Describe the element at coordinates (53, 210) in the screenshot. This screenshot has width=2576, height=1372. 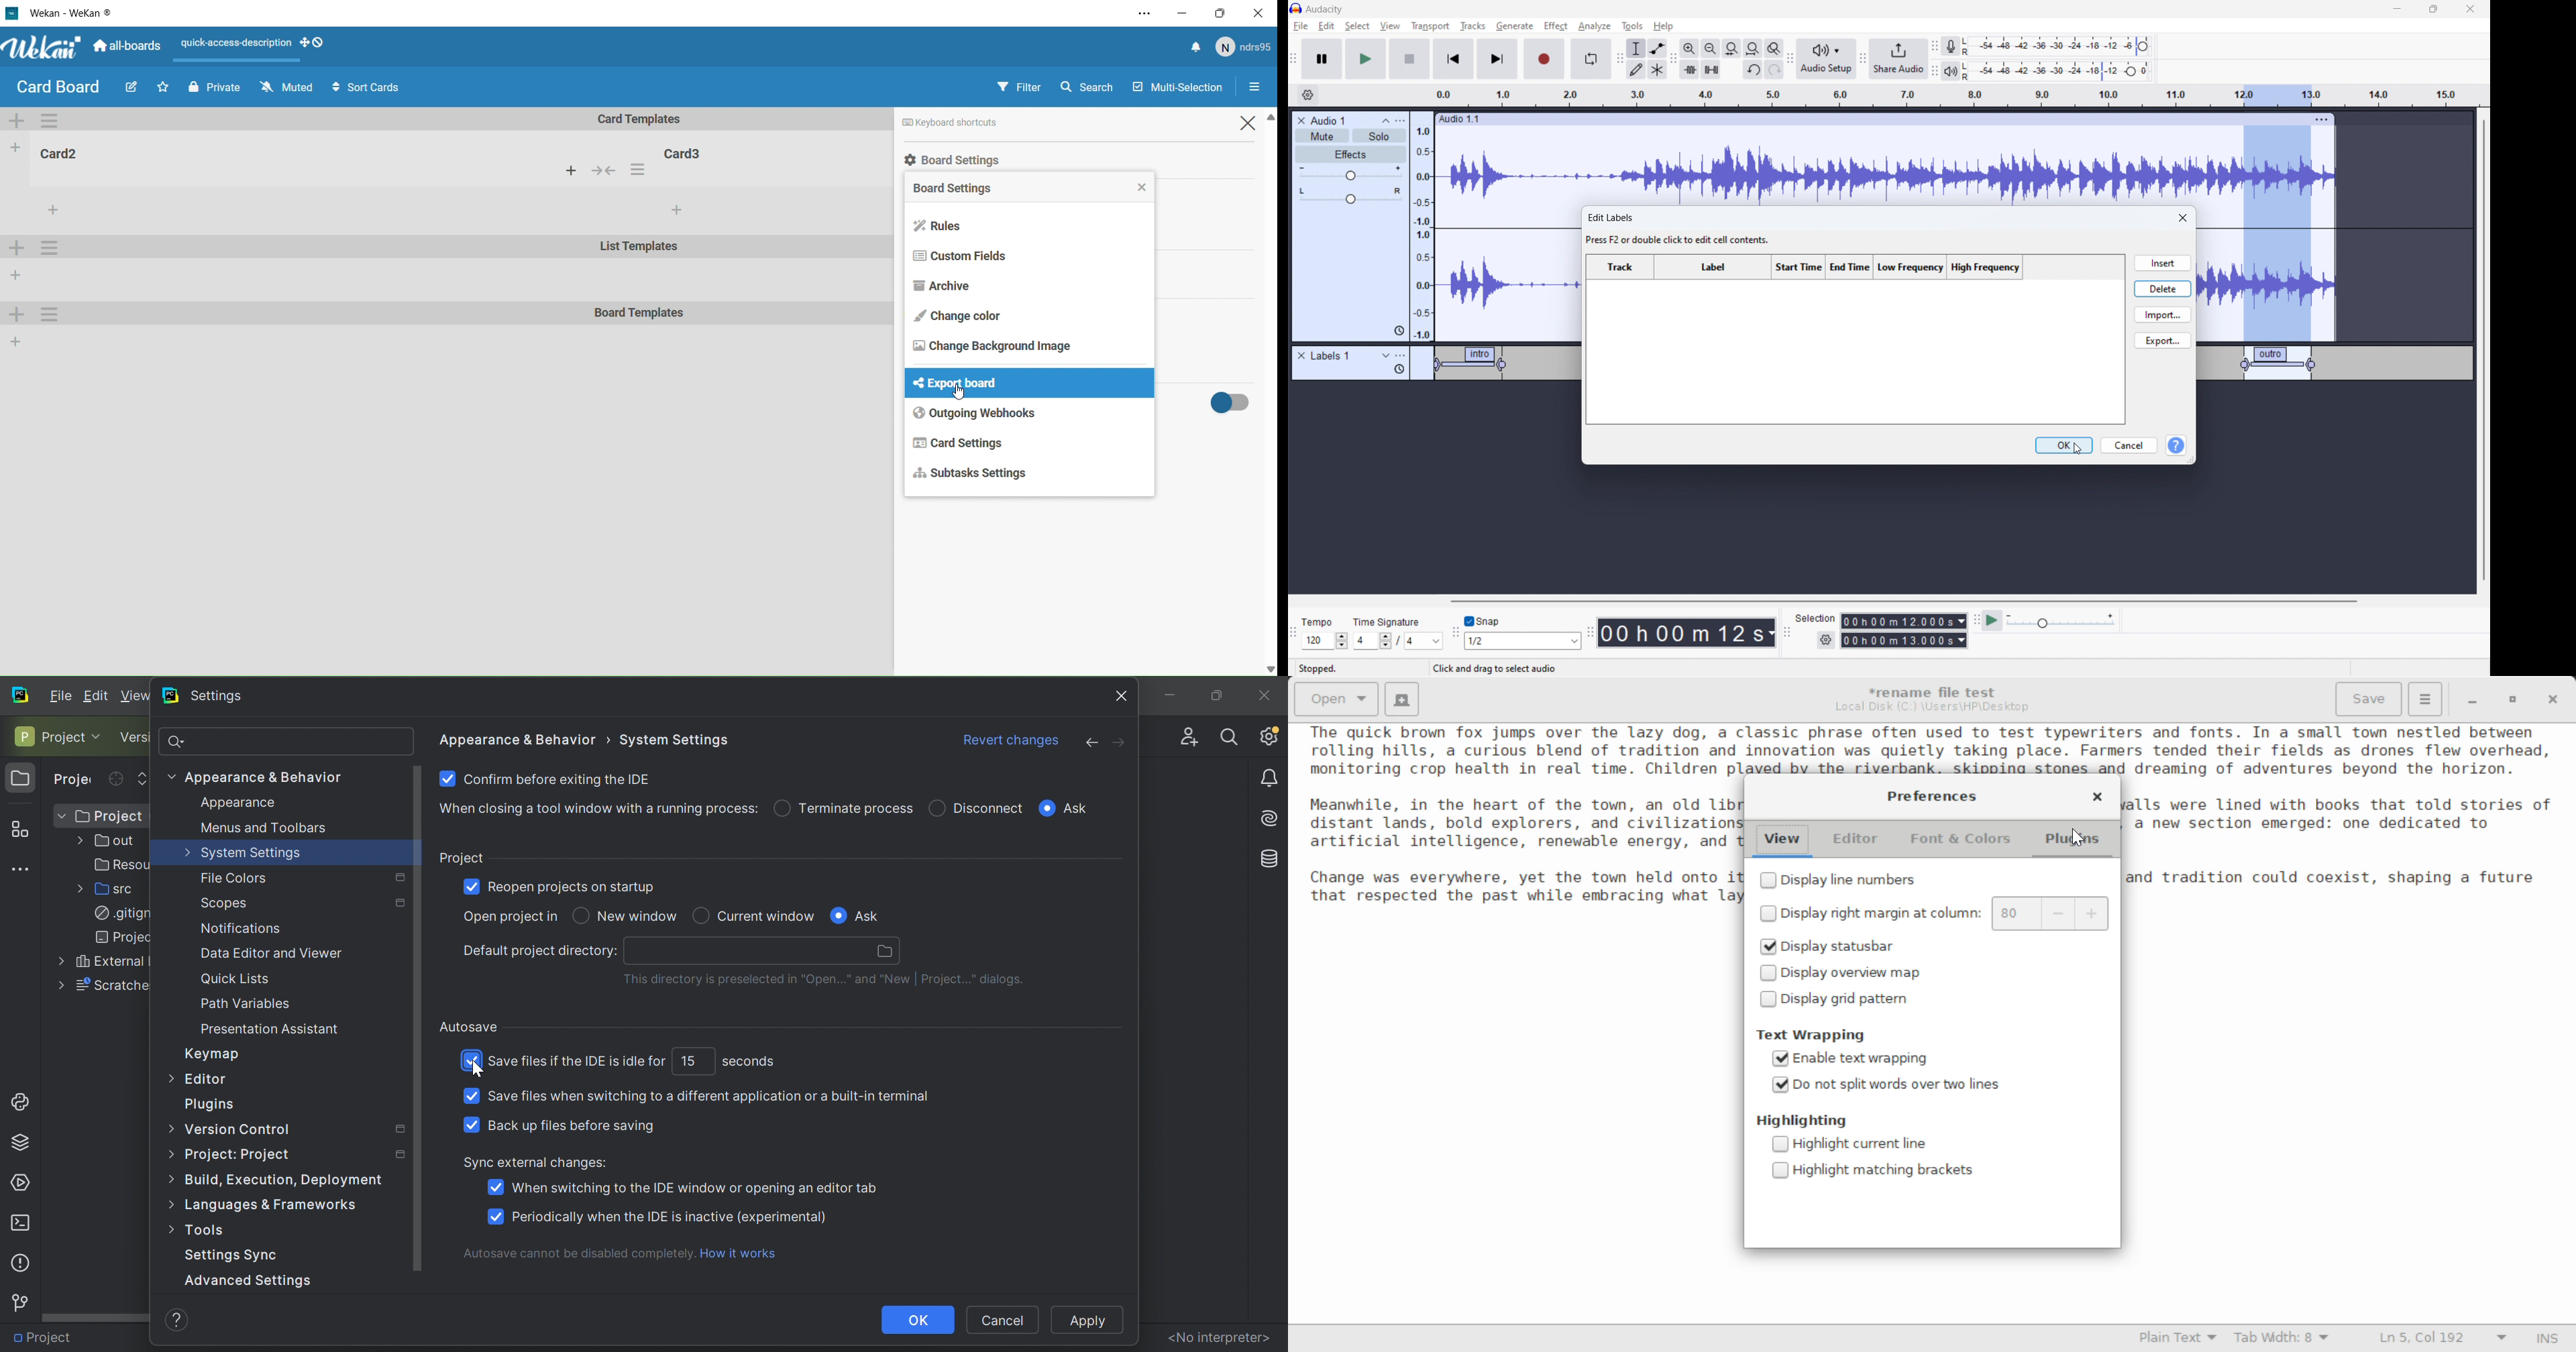
I see `` at that location.